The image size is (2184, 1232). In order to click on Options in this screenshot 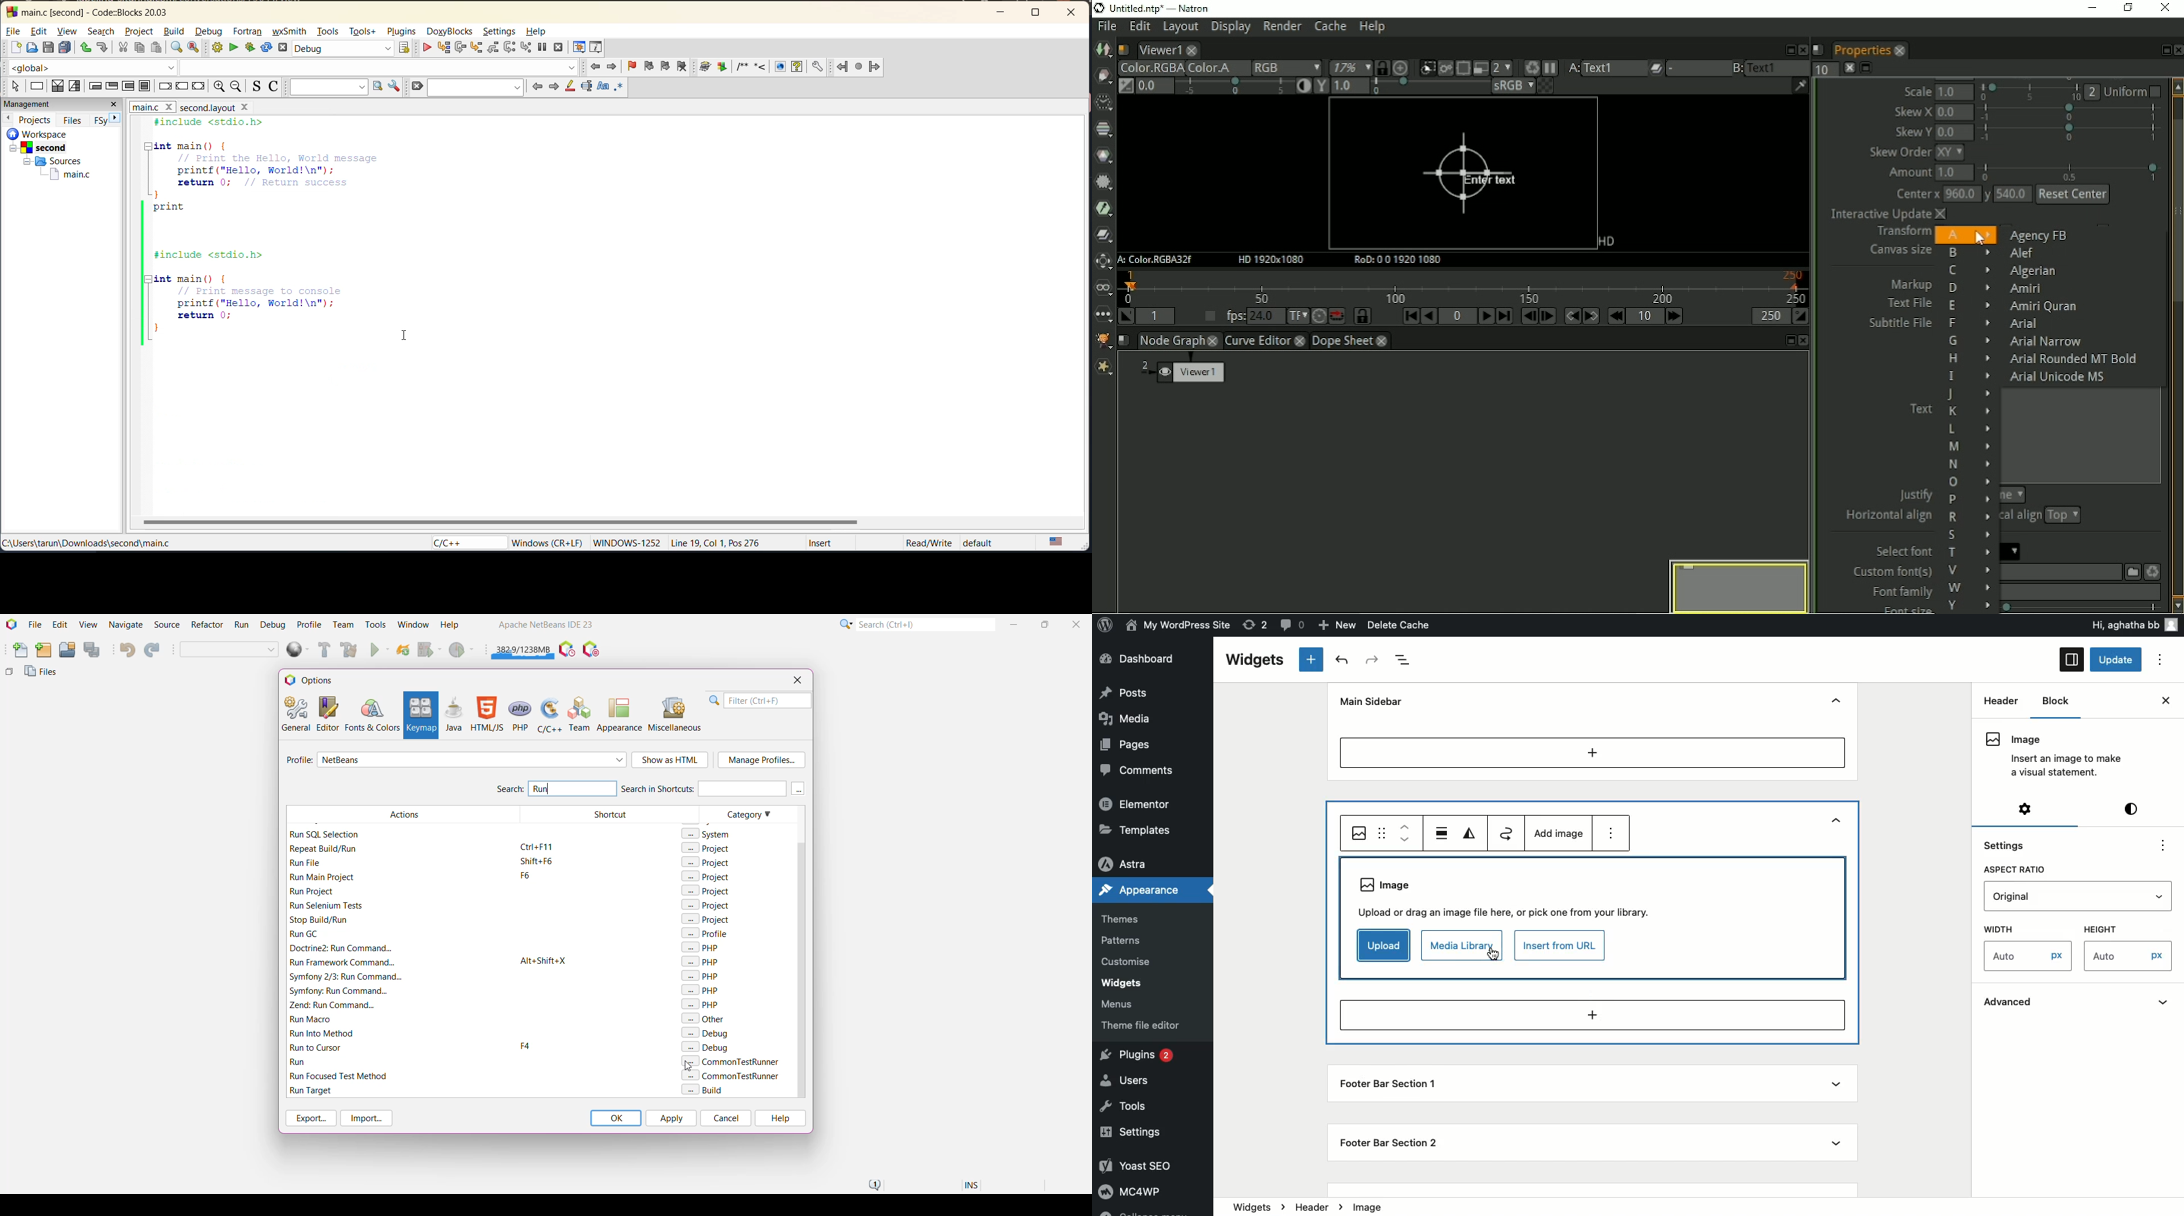, I will do `click(2160, 660)`.